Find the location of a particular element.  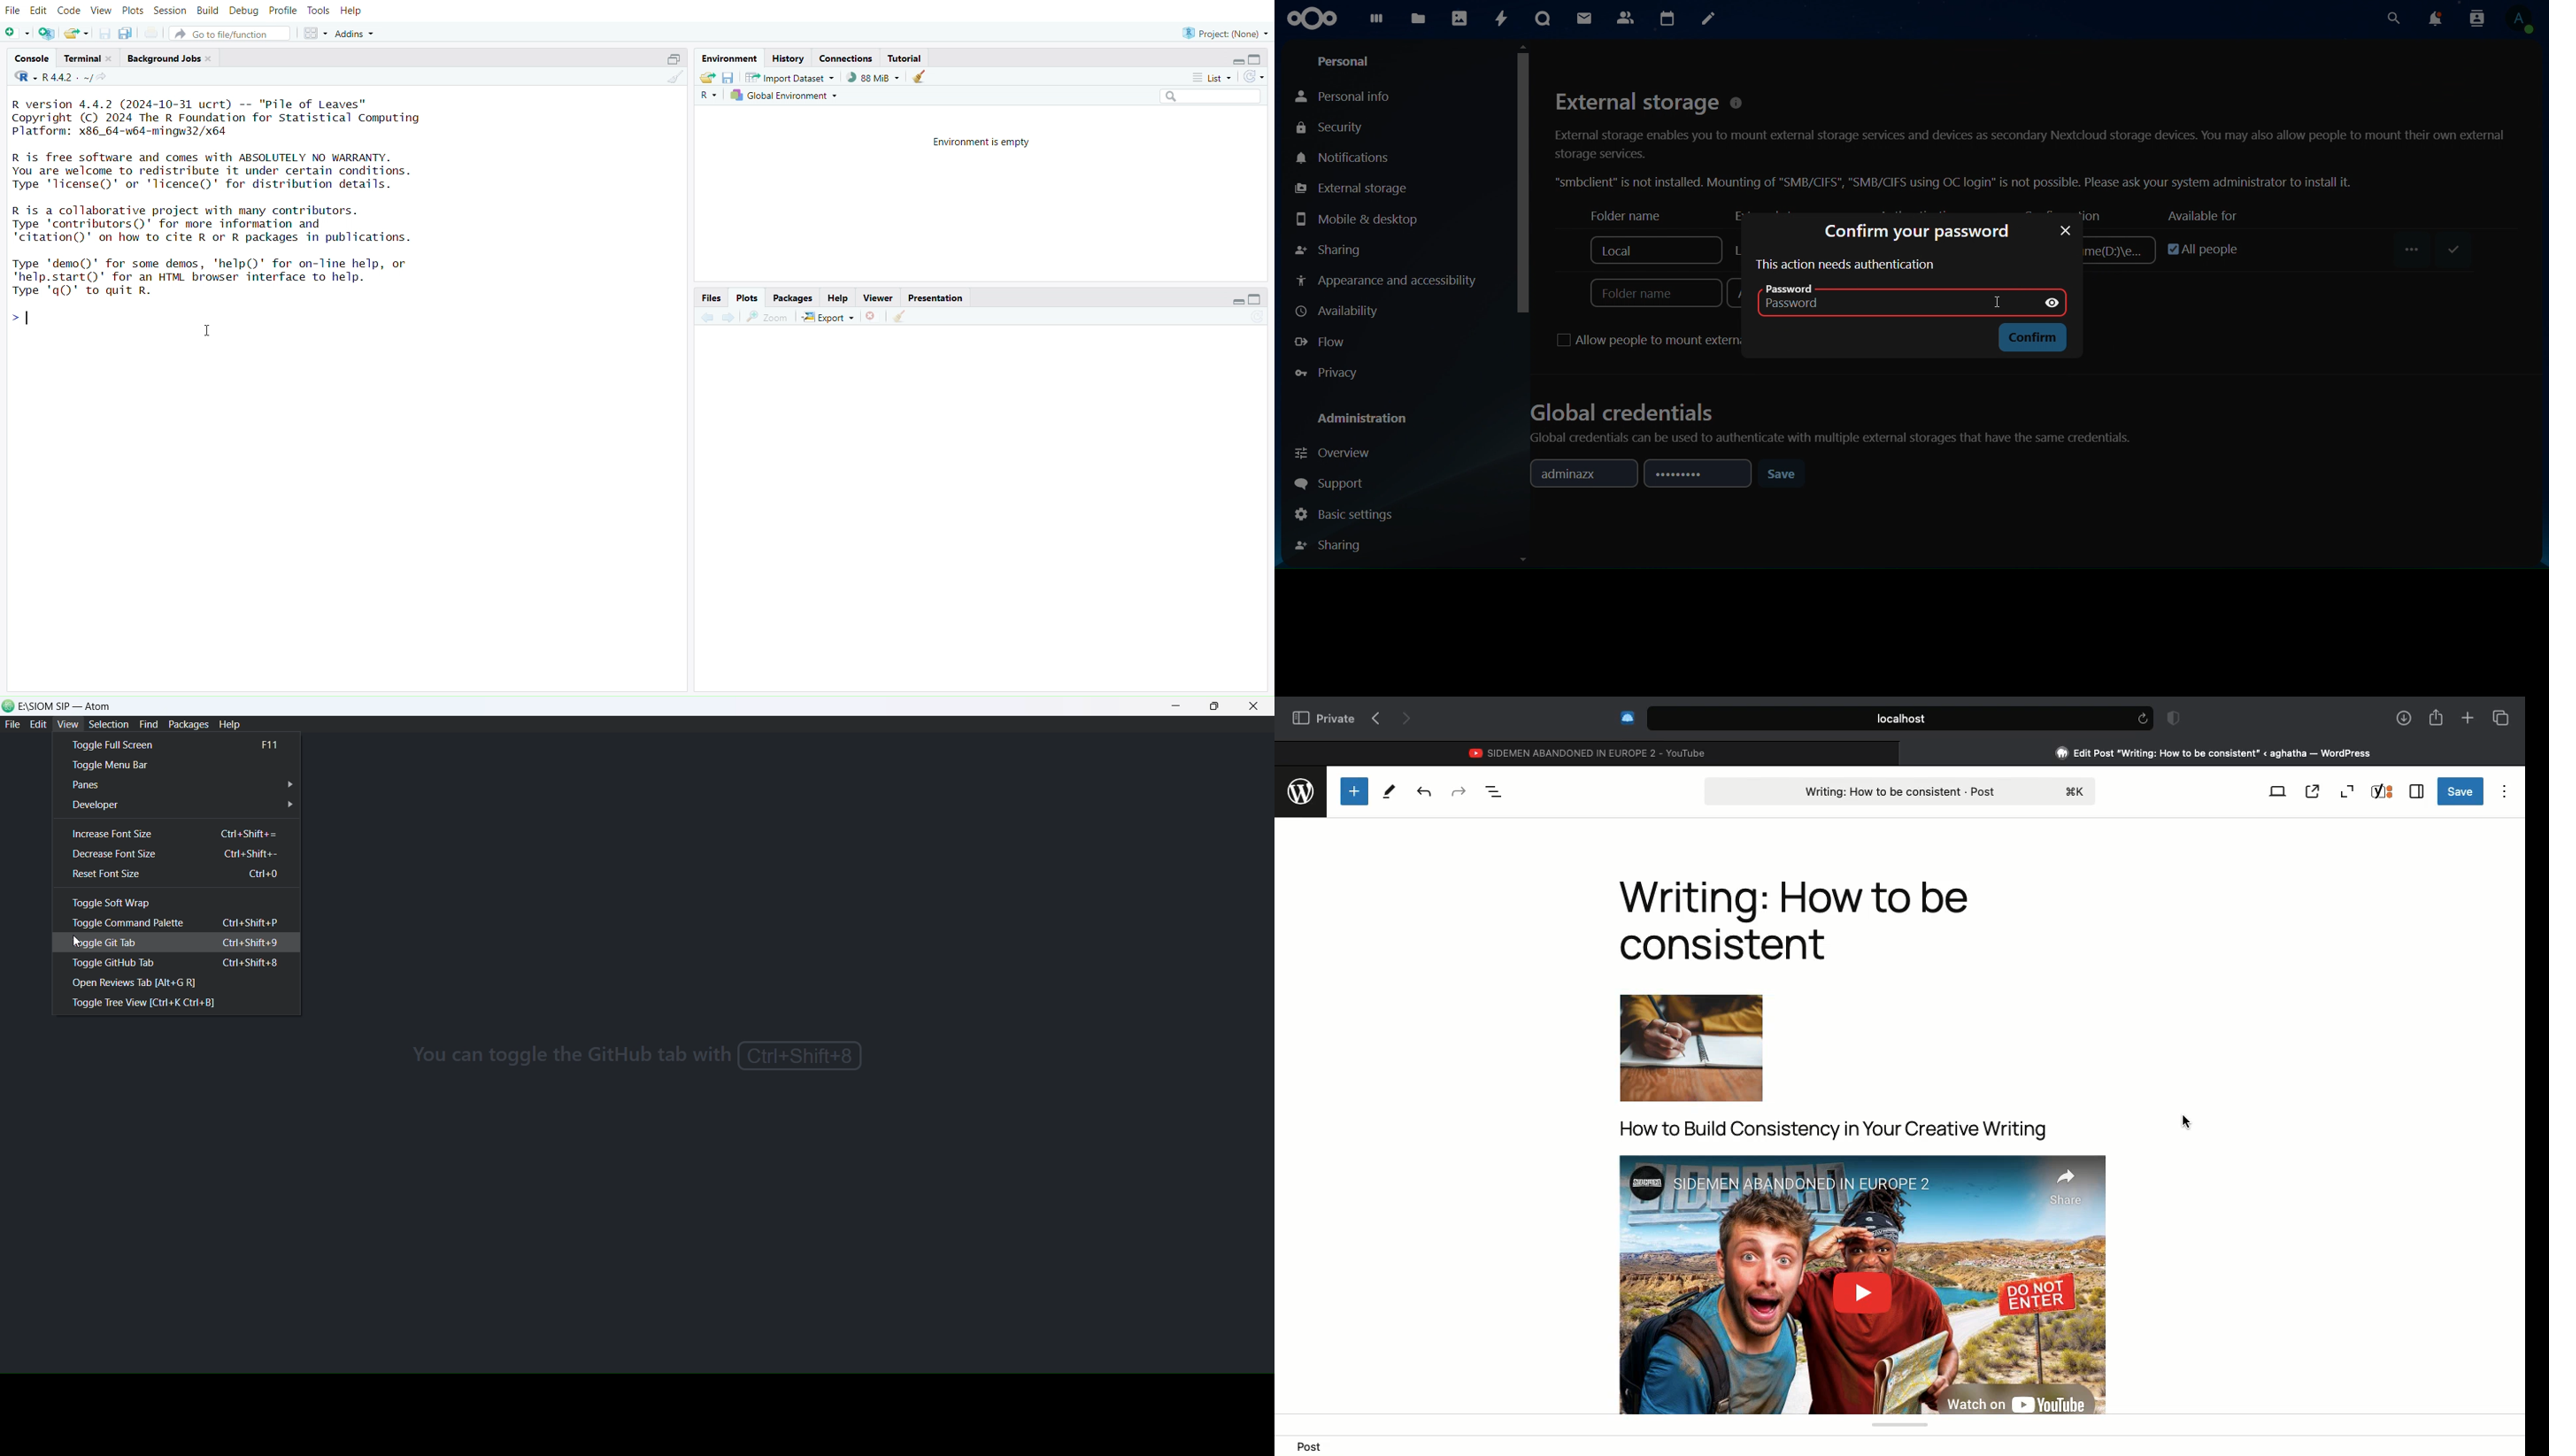

files is located at coordinates (710, 297).